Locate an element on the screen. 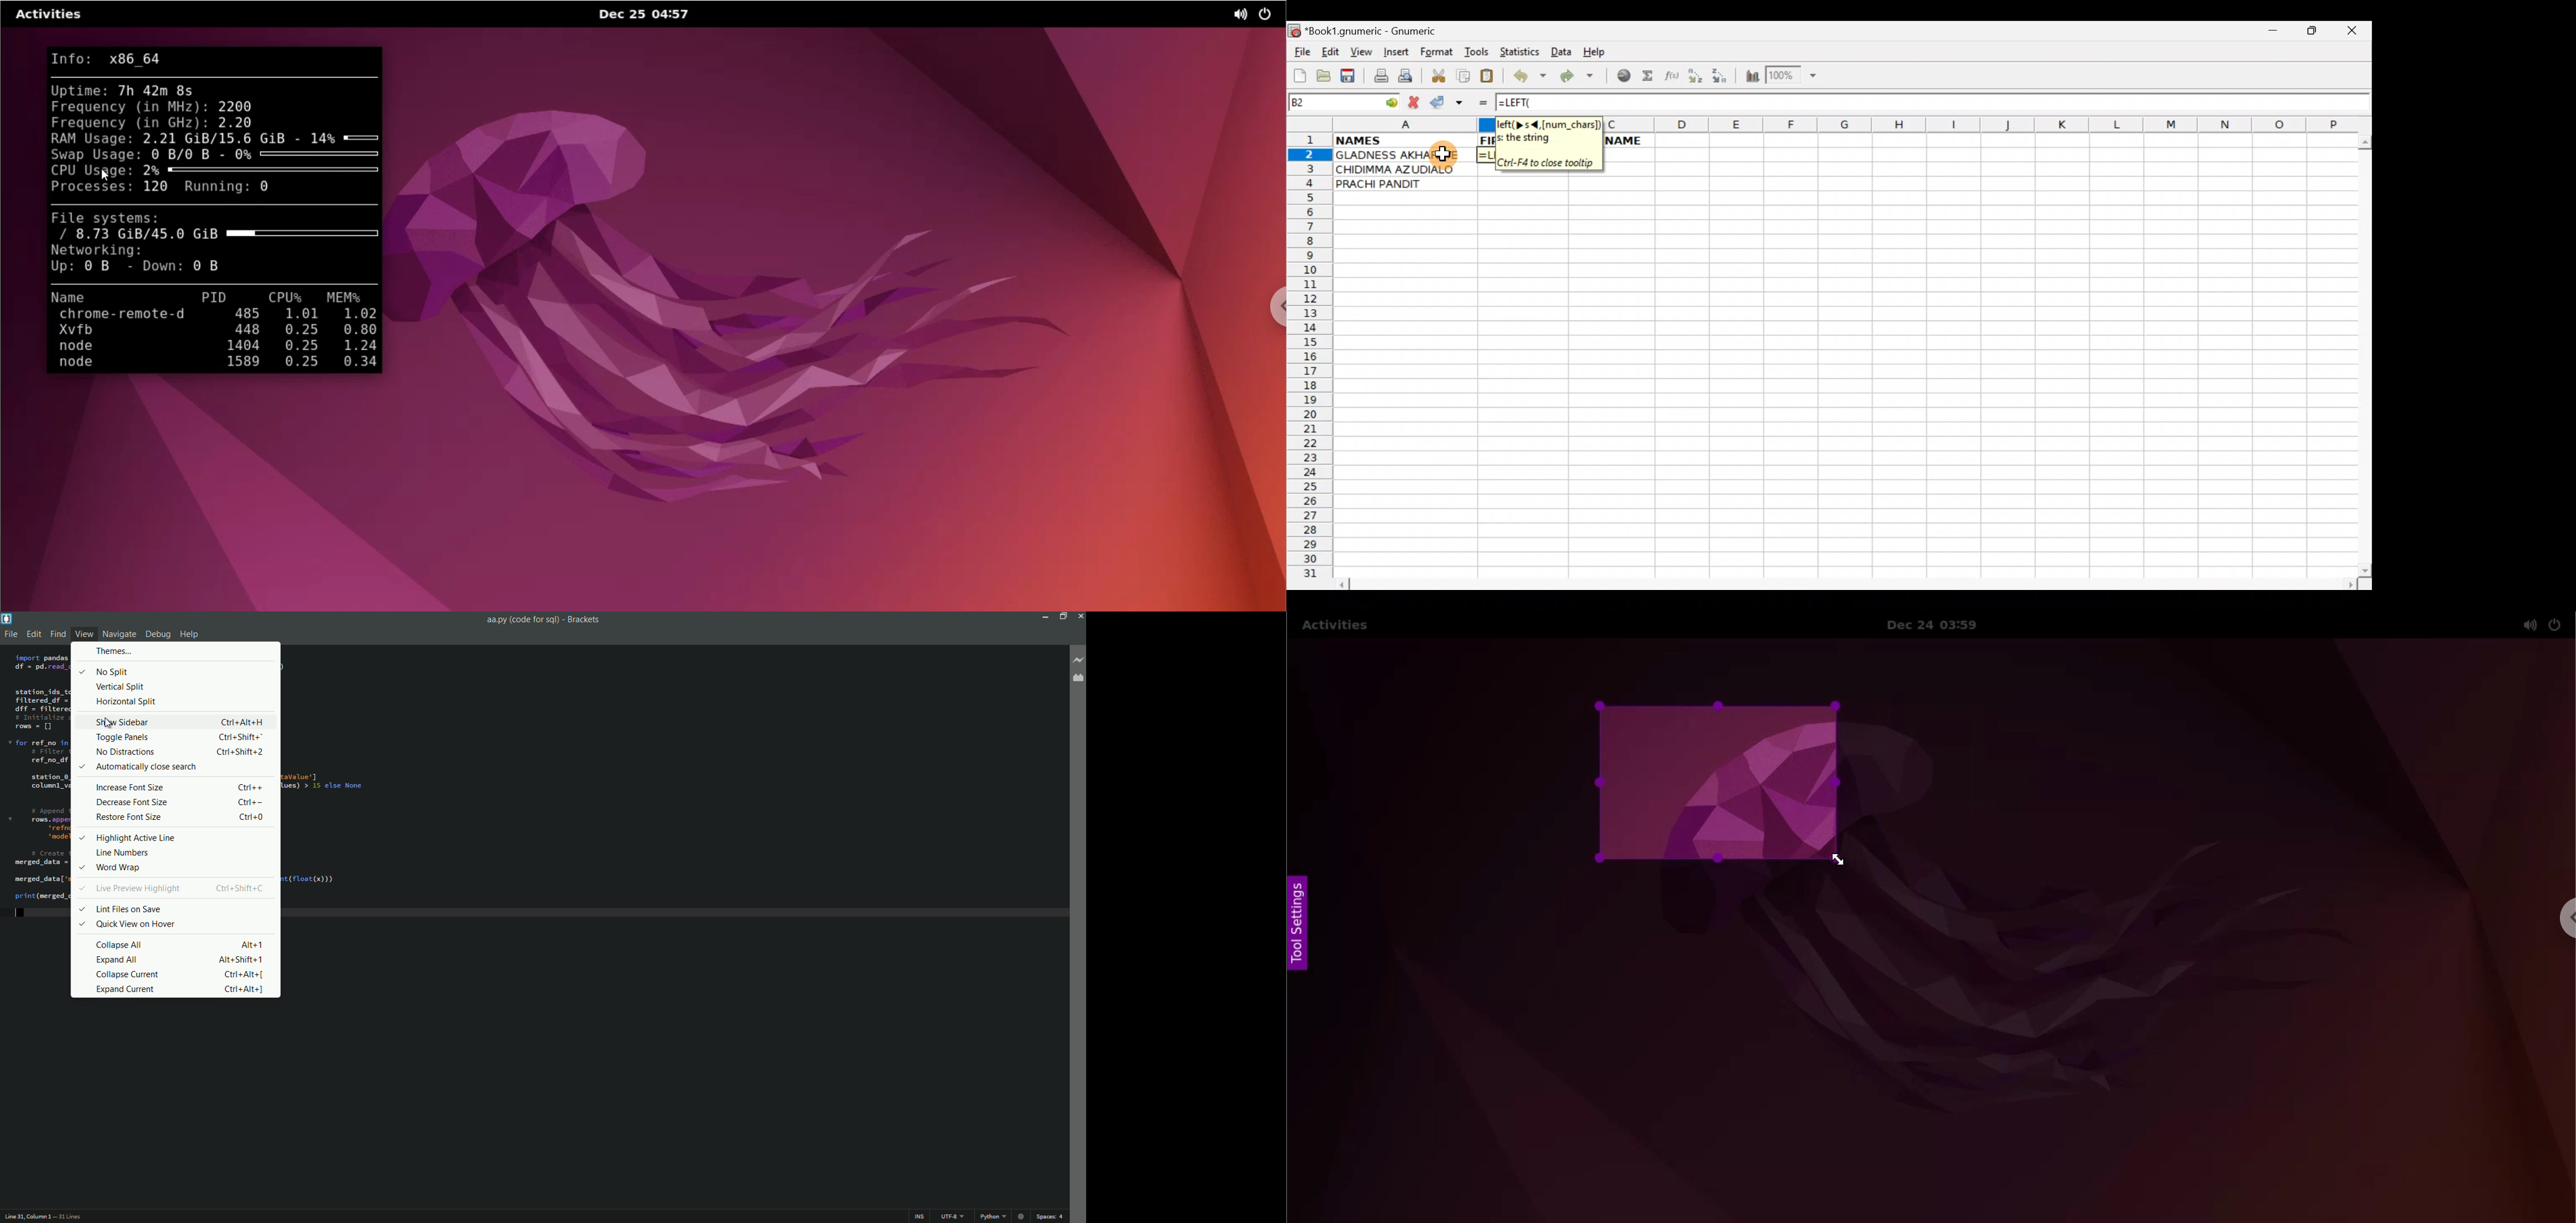 The image size is (2576, 1232). Data is located at coordinates (1561, 51).